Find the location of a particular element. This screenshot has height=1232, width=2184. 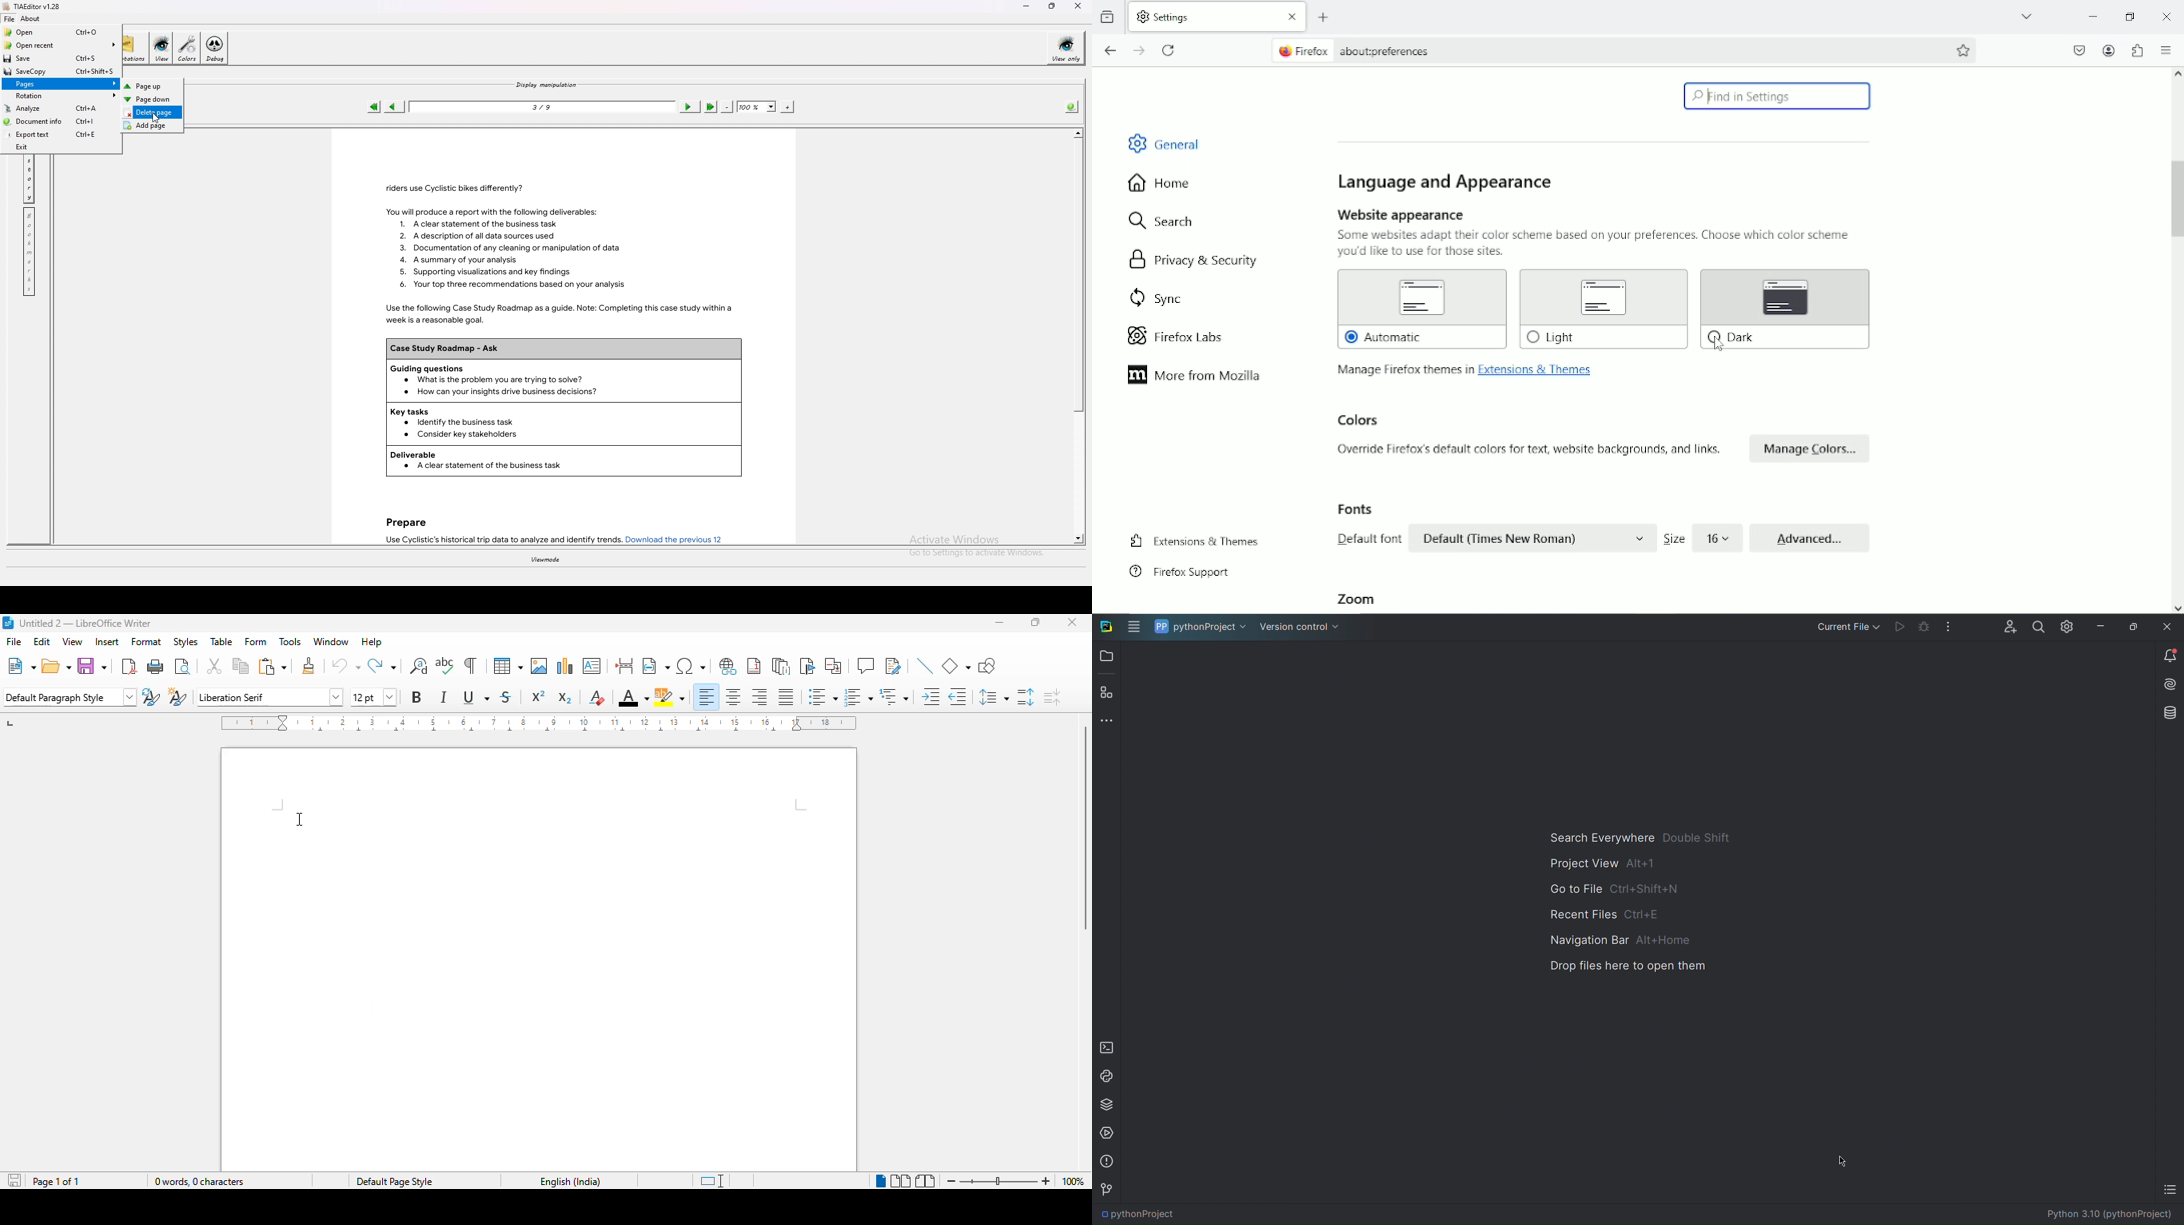

Close is located at coordinates (2168, 15).